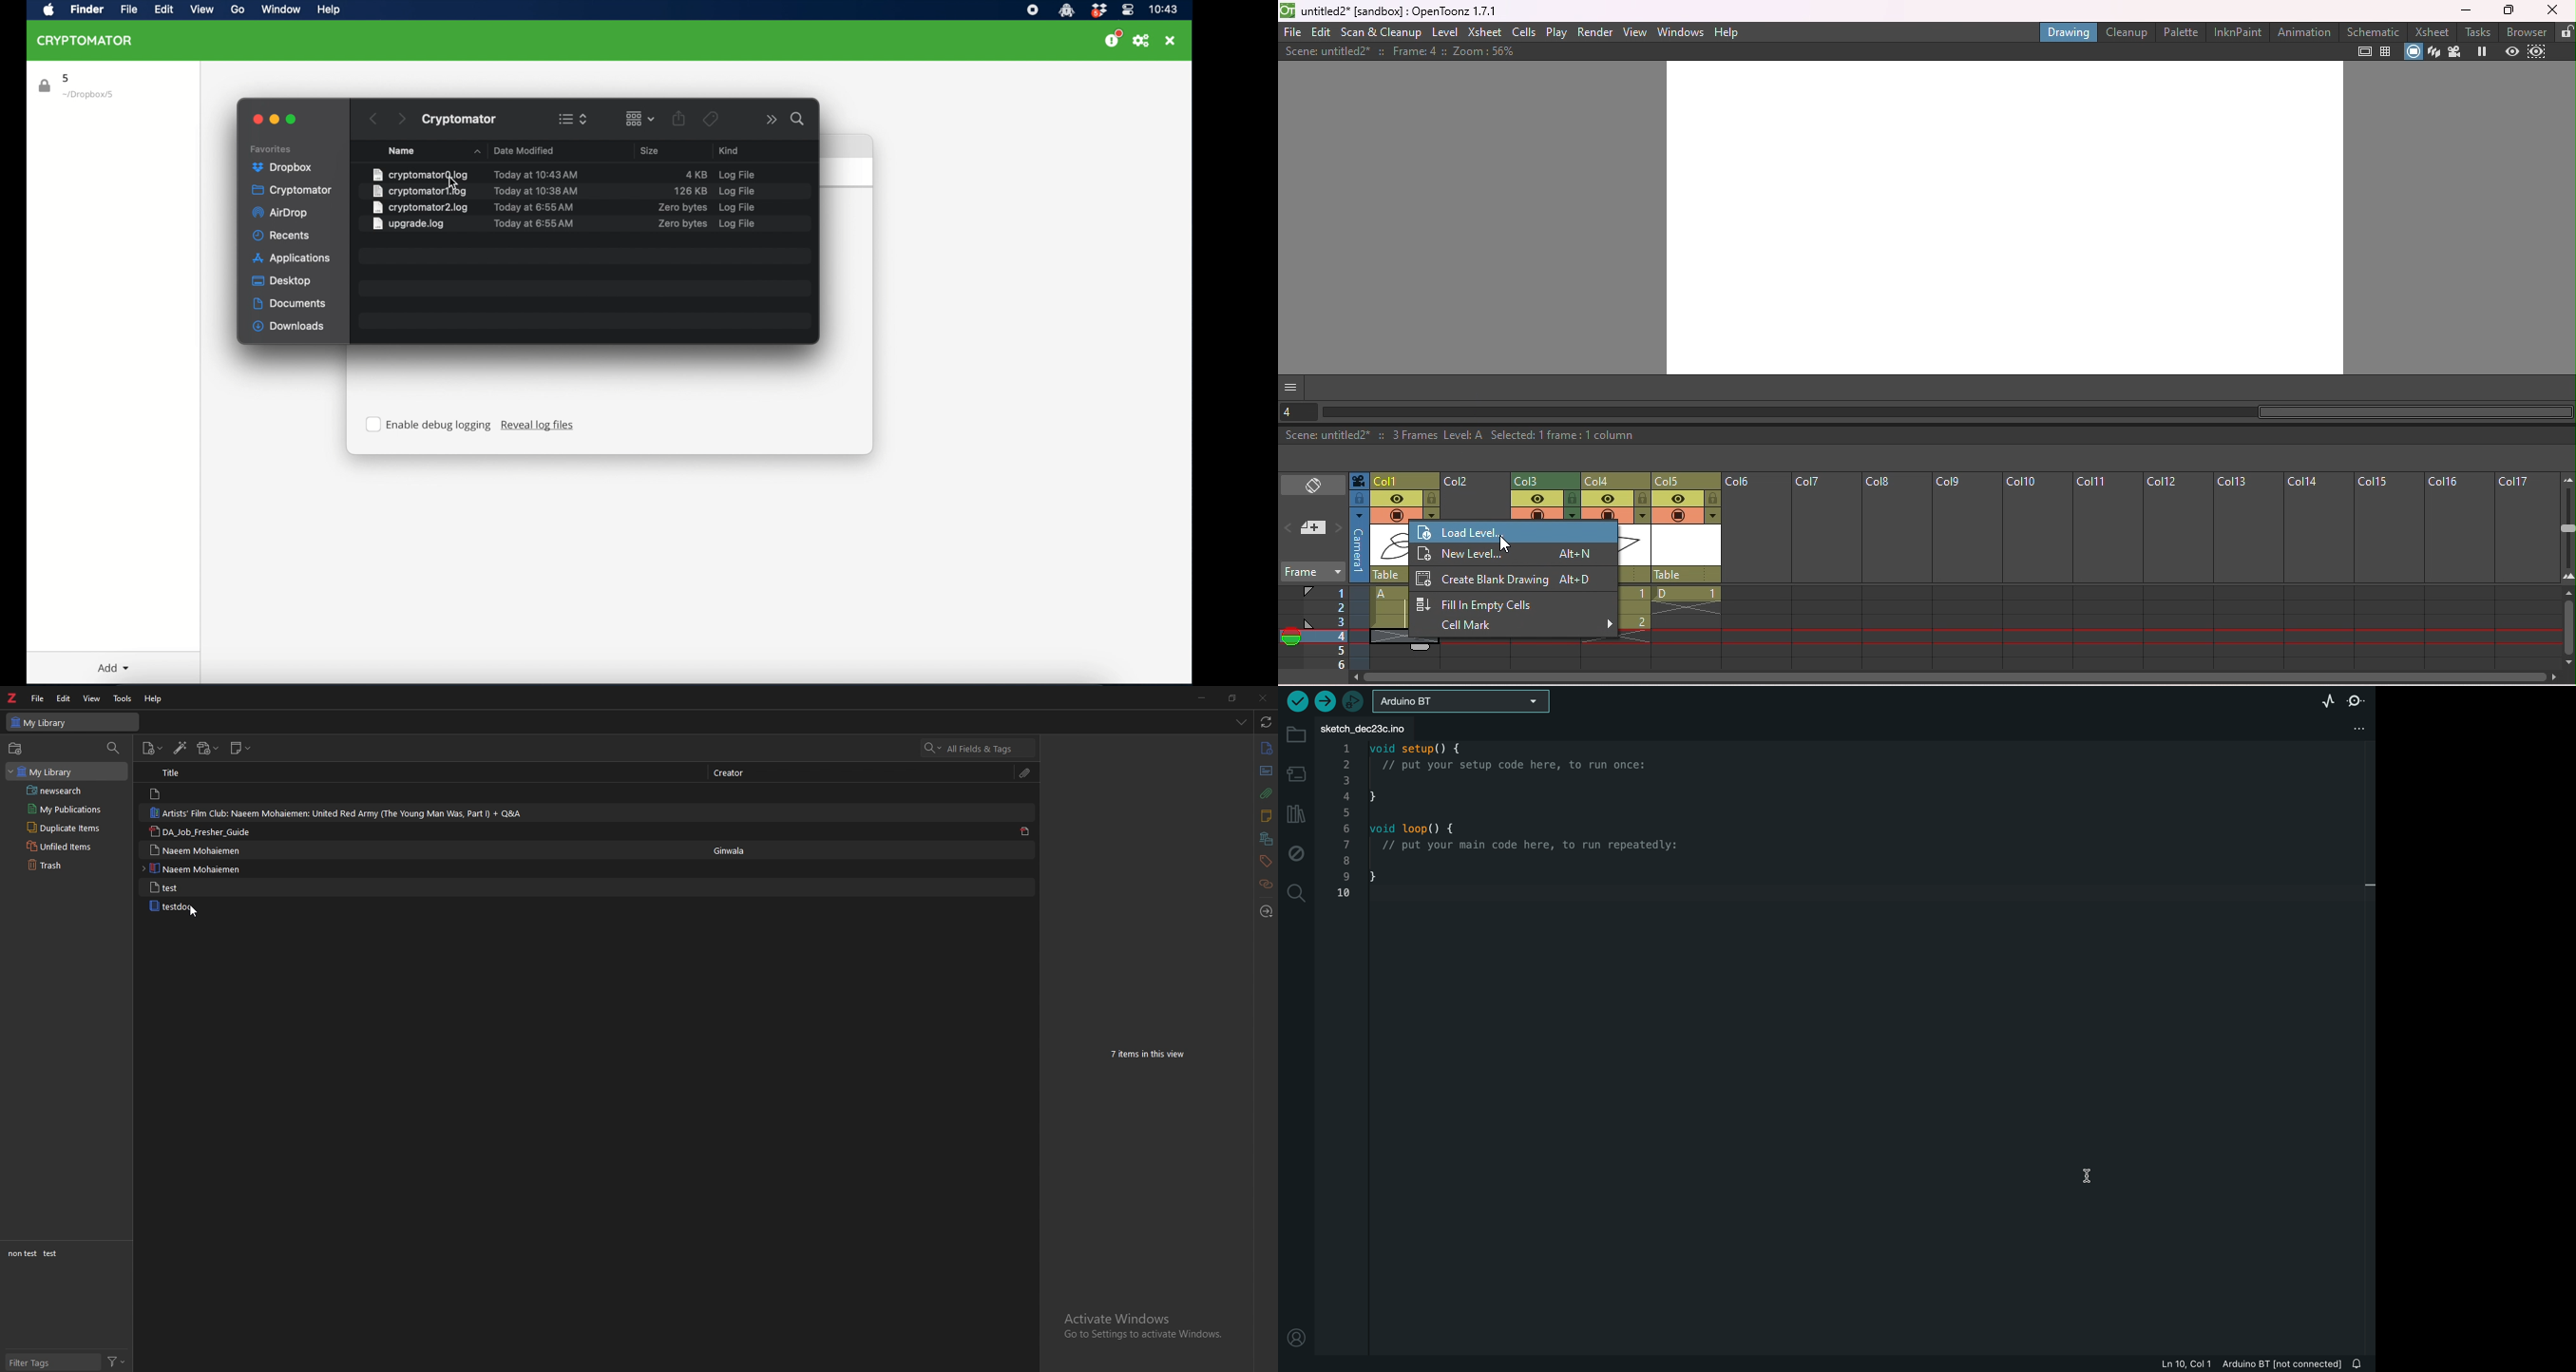  I want to click on cryptomator icon, so click(1067, 11).